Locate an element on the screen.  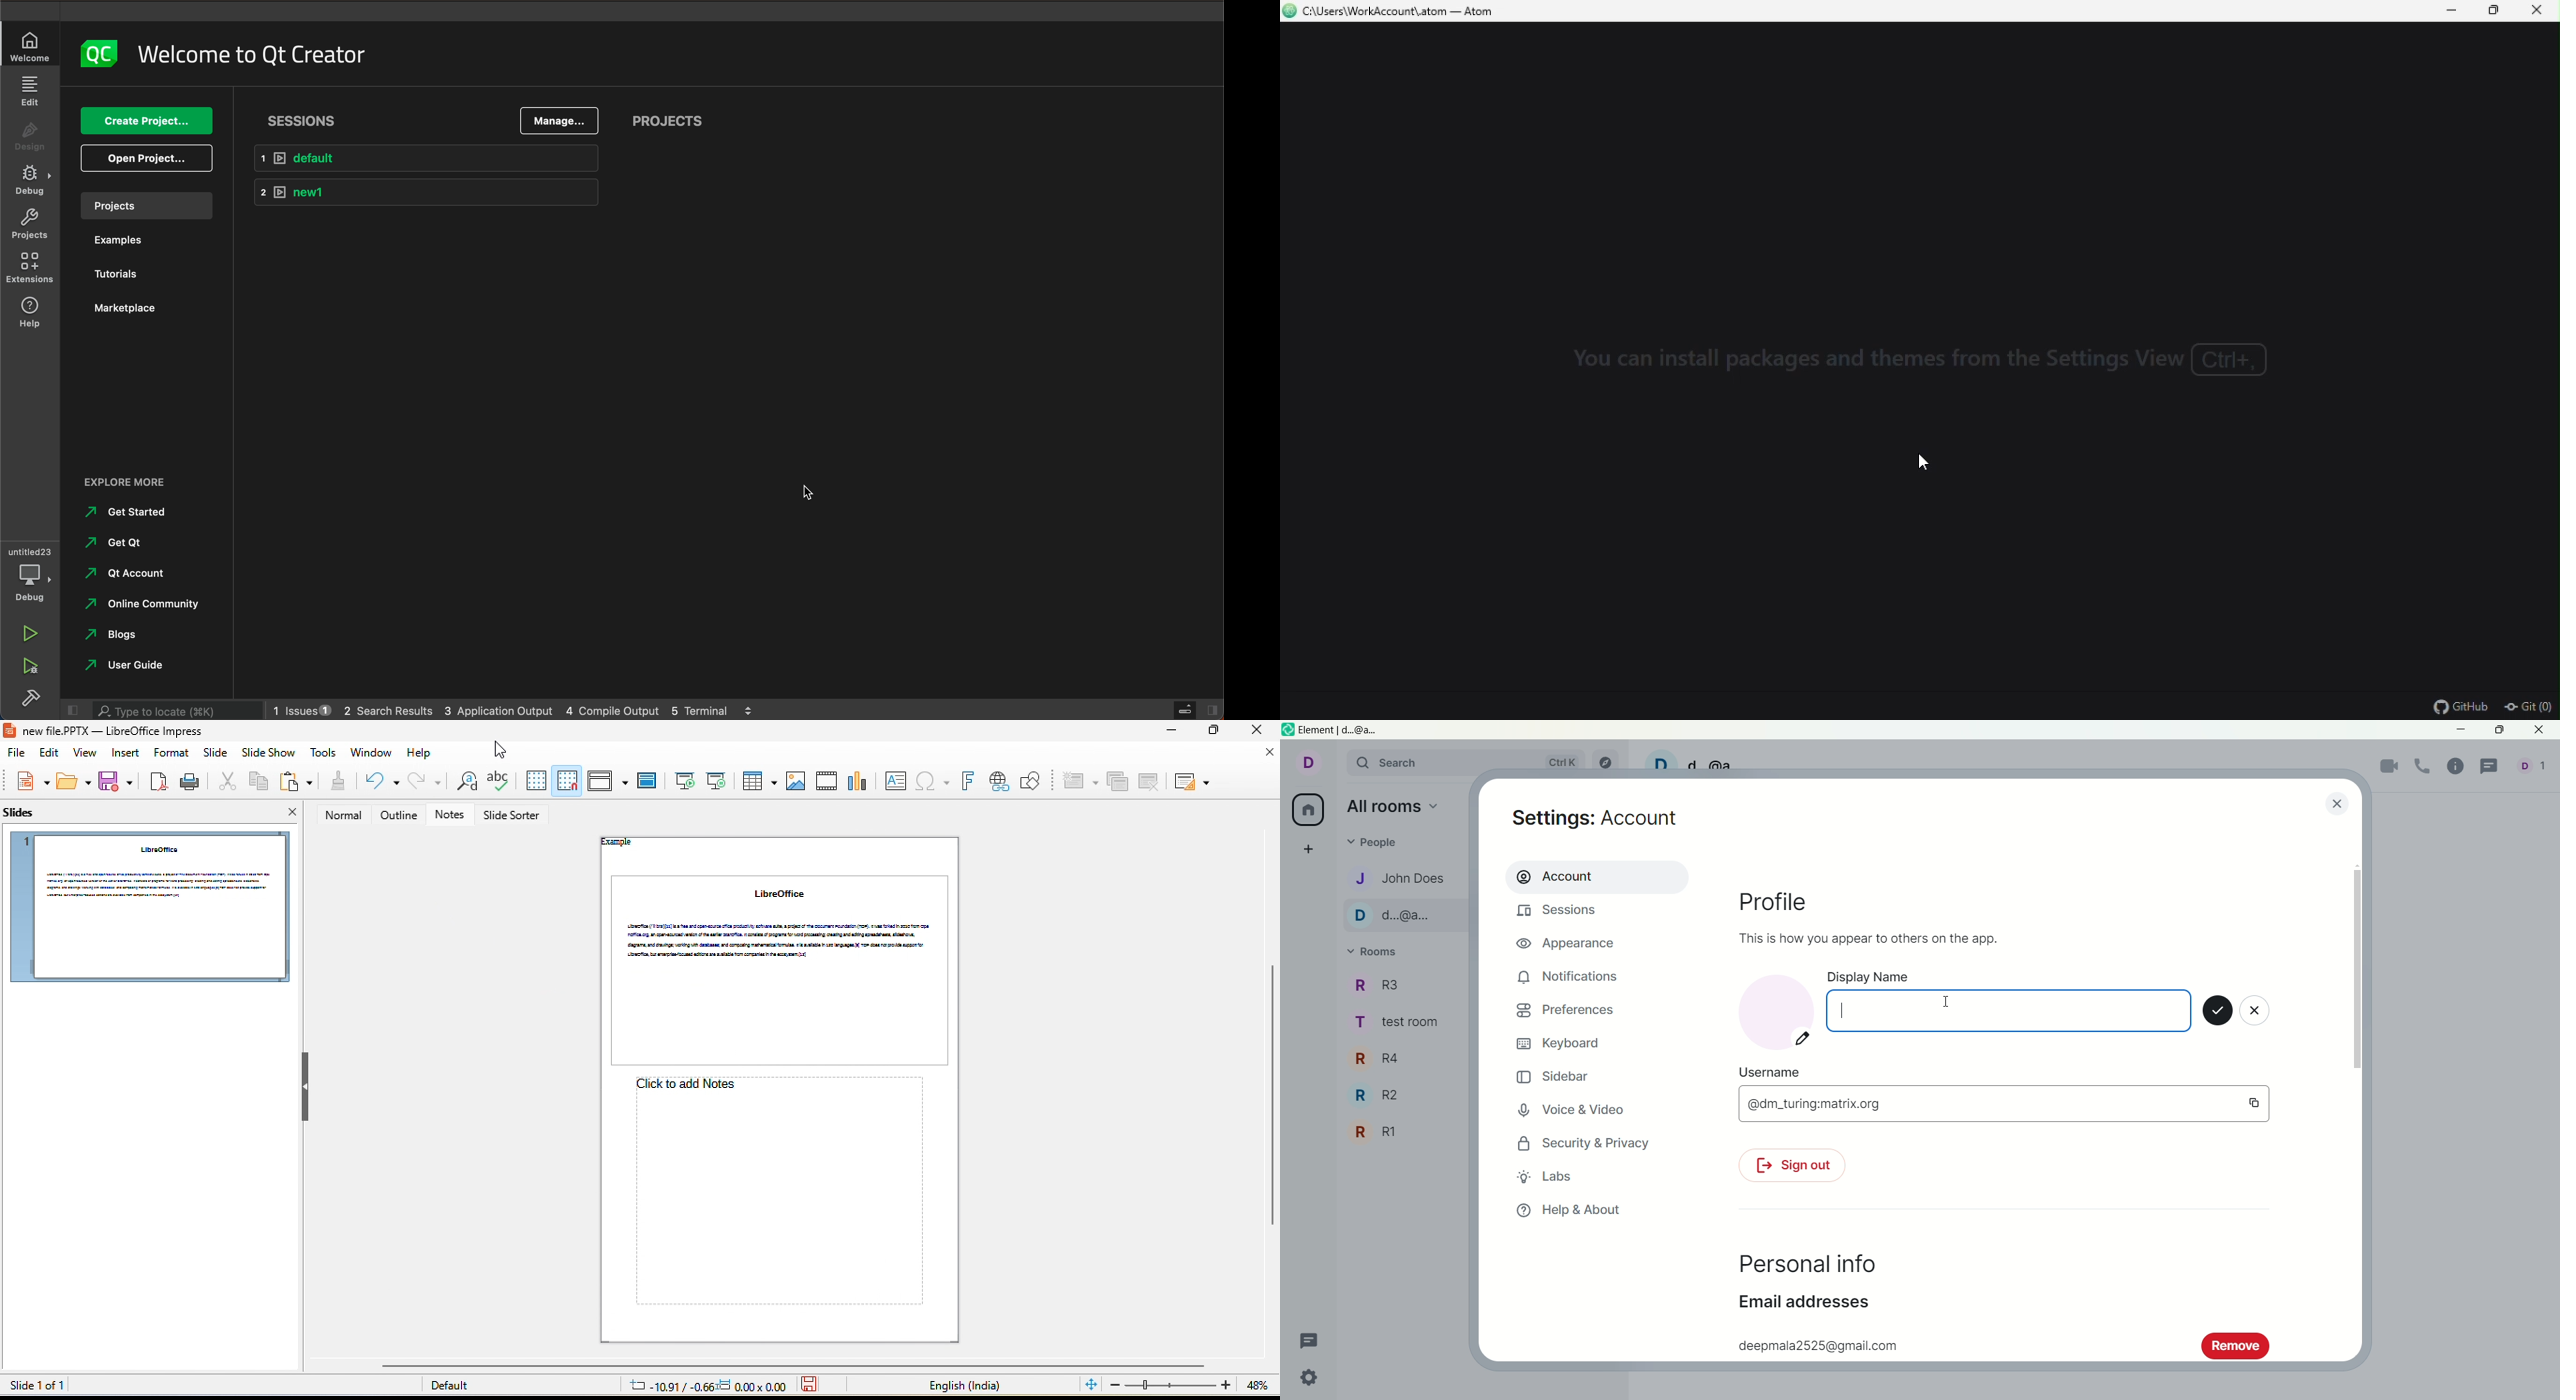
find and replace is located at coordinates (463, 783).